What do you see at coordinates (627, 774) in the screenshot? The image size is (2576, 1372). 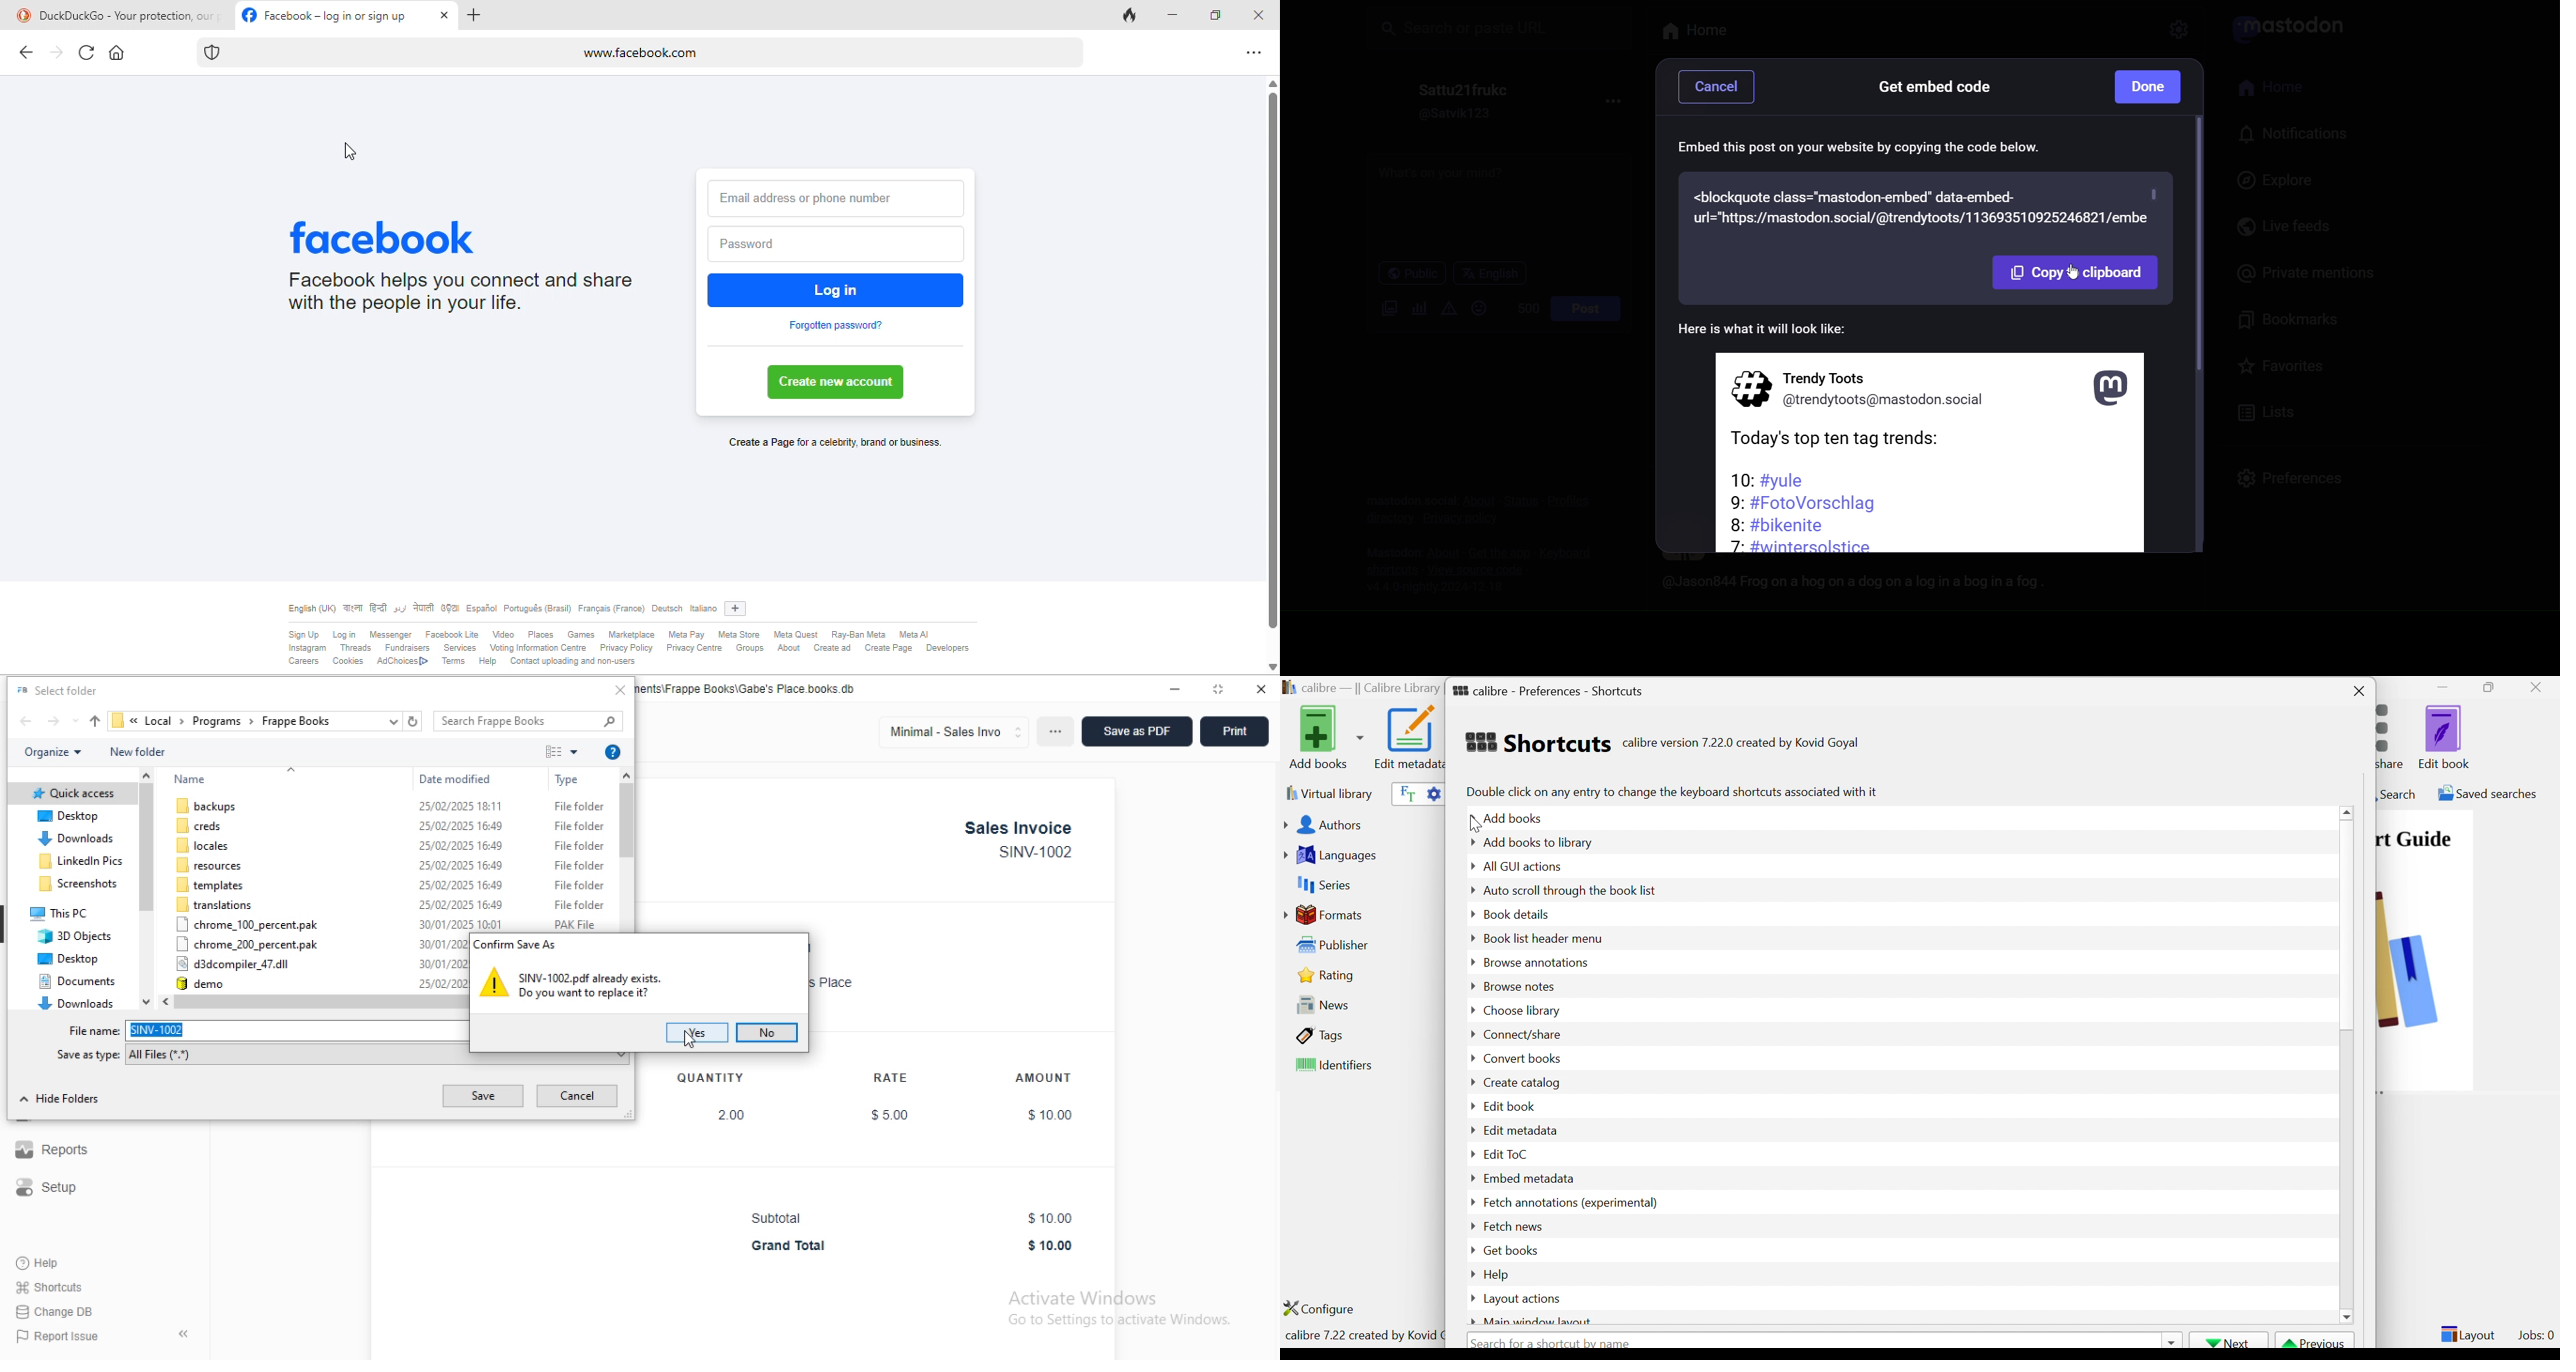 I see `scroll up` at bounding box center [627, 774].